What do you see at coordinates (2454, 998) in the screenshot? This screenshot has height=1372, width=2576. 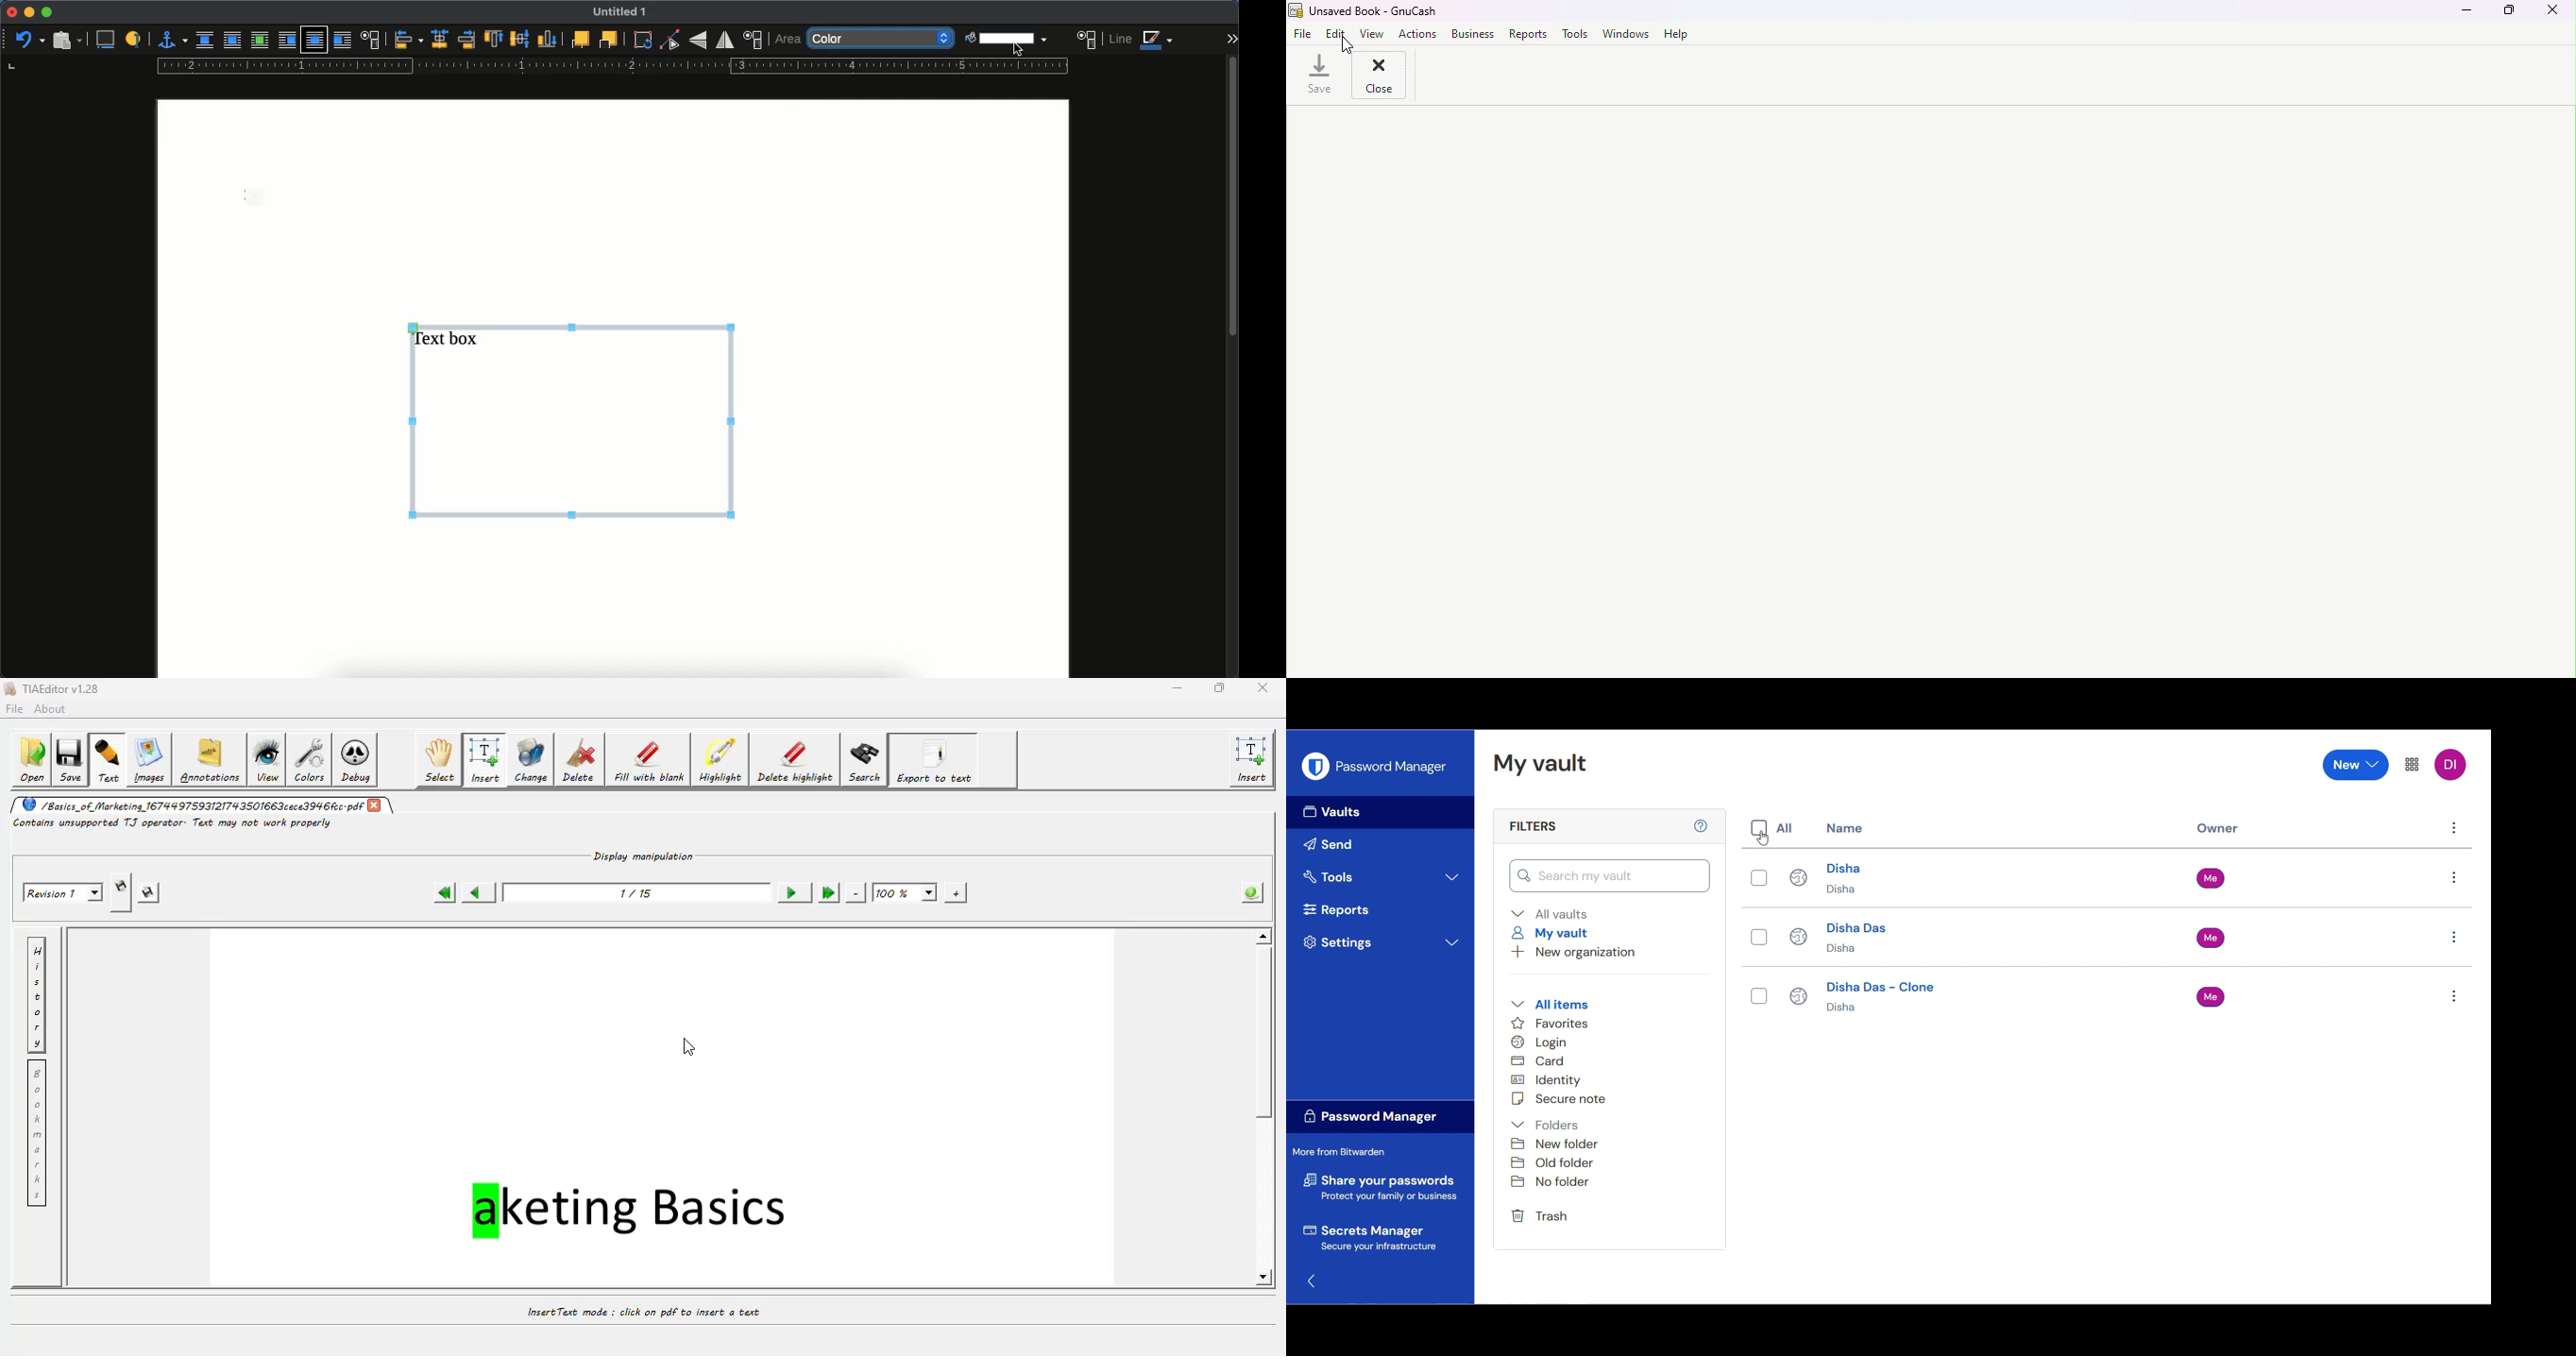 I see `Settings for each item respectively` at bounding box center [2454, 998].